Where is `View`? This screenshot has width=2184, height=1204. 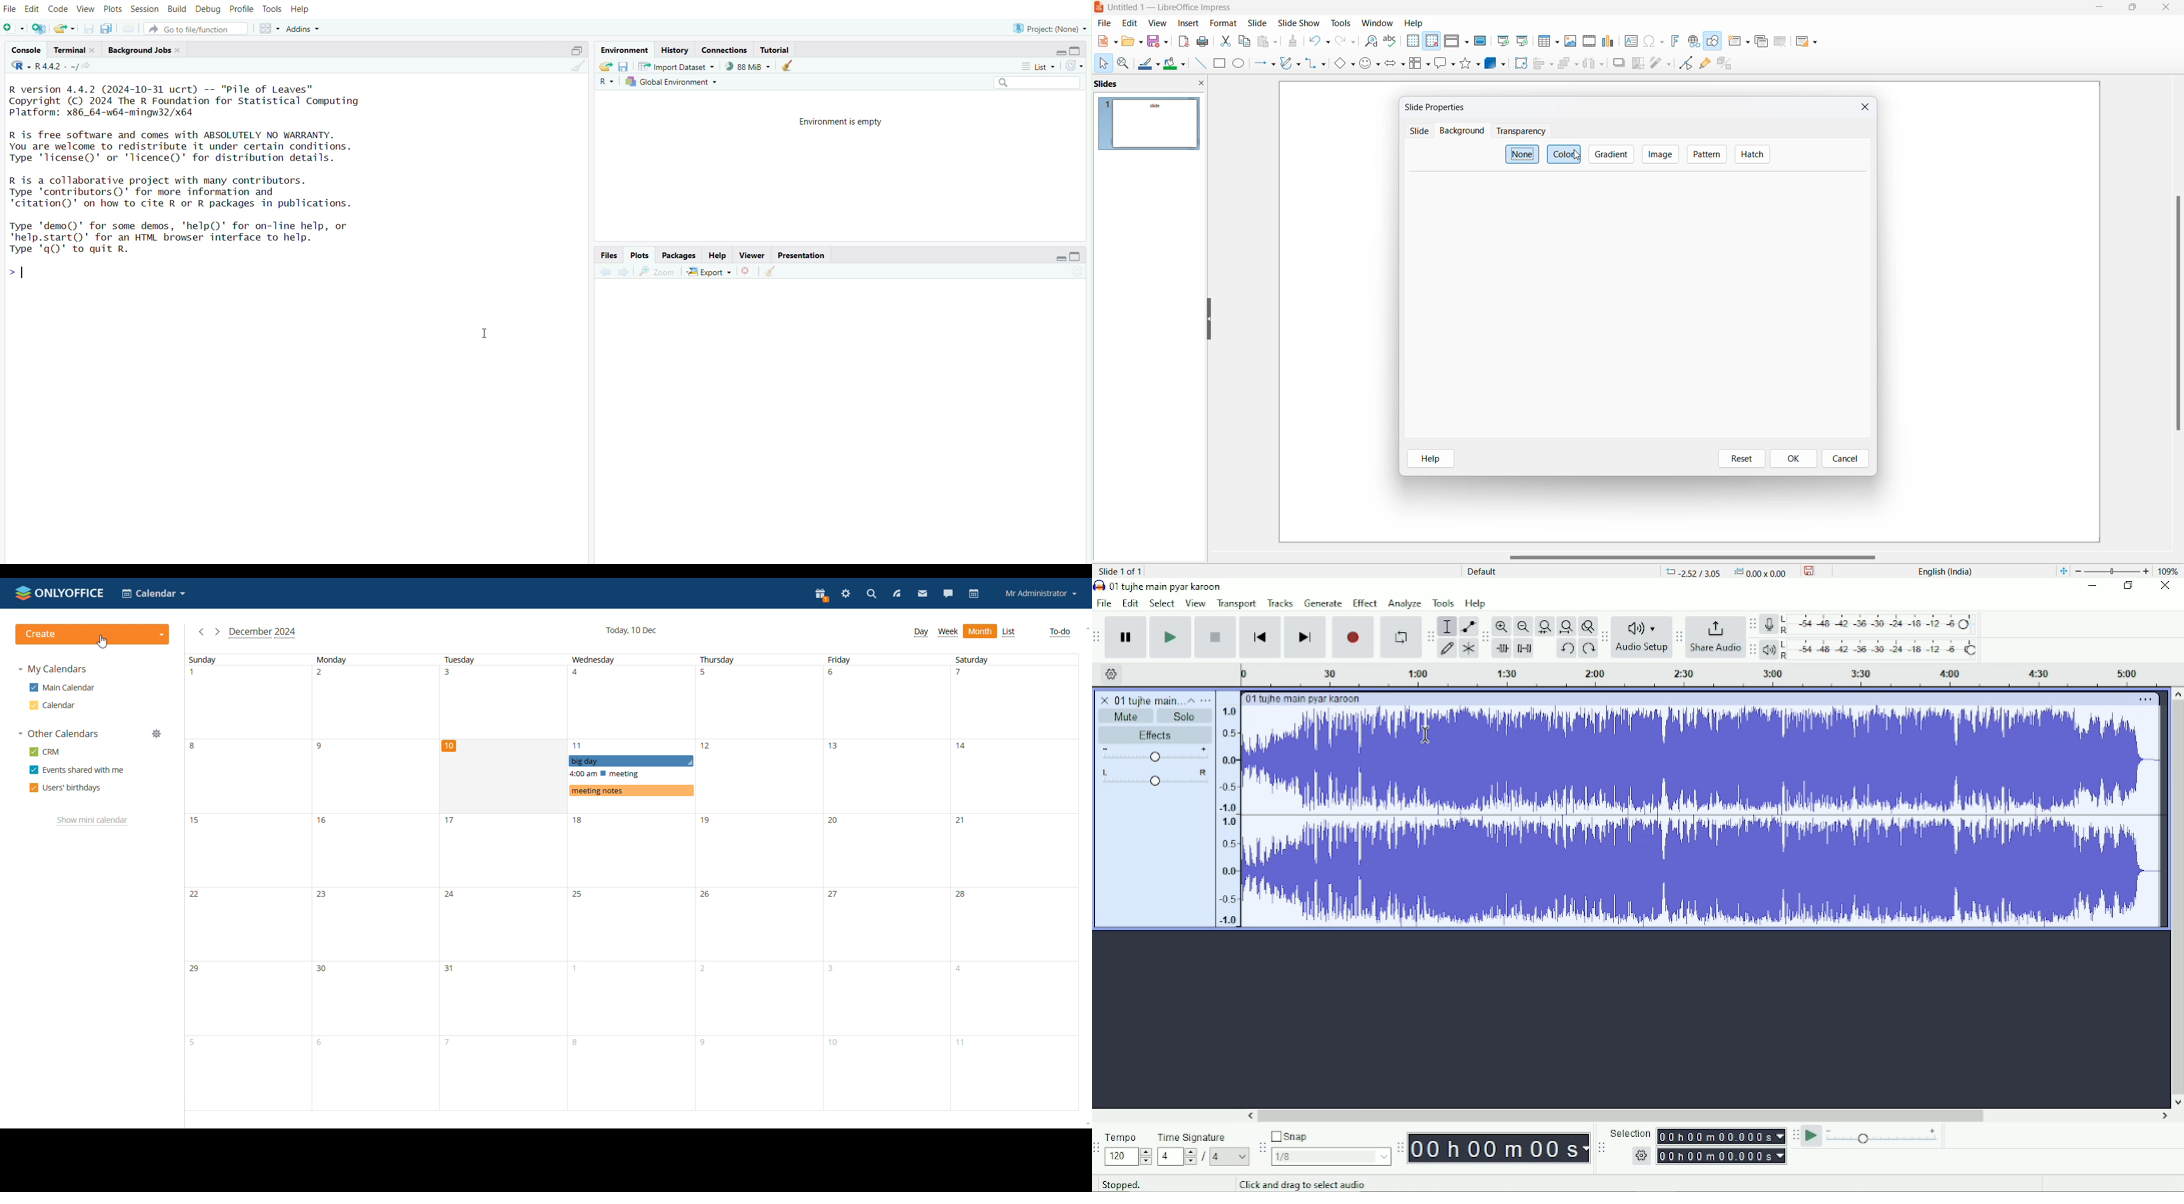 View is located at coordinates (1196, 603).